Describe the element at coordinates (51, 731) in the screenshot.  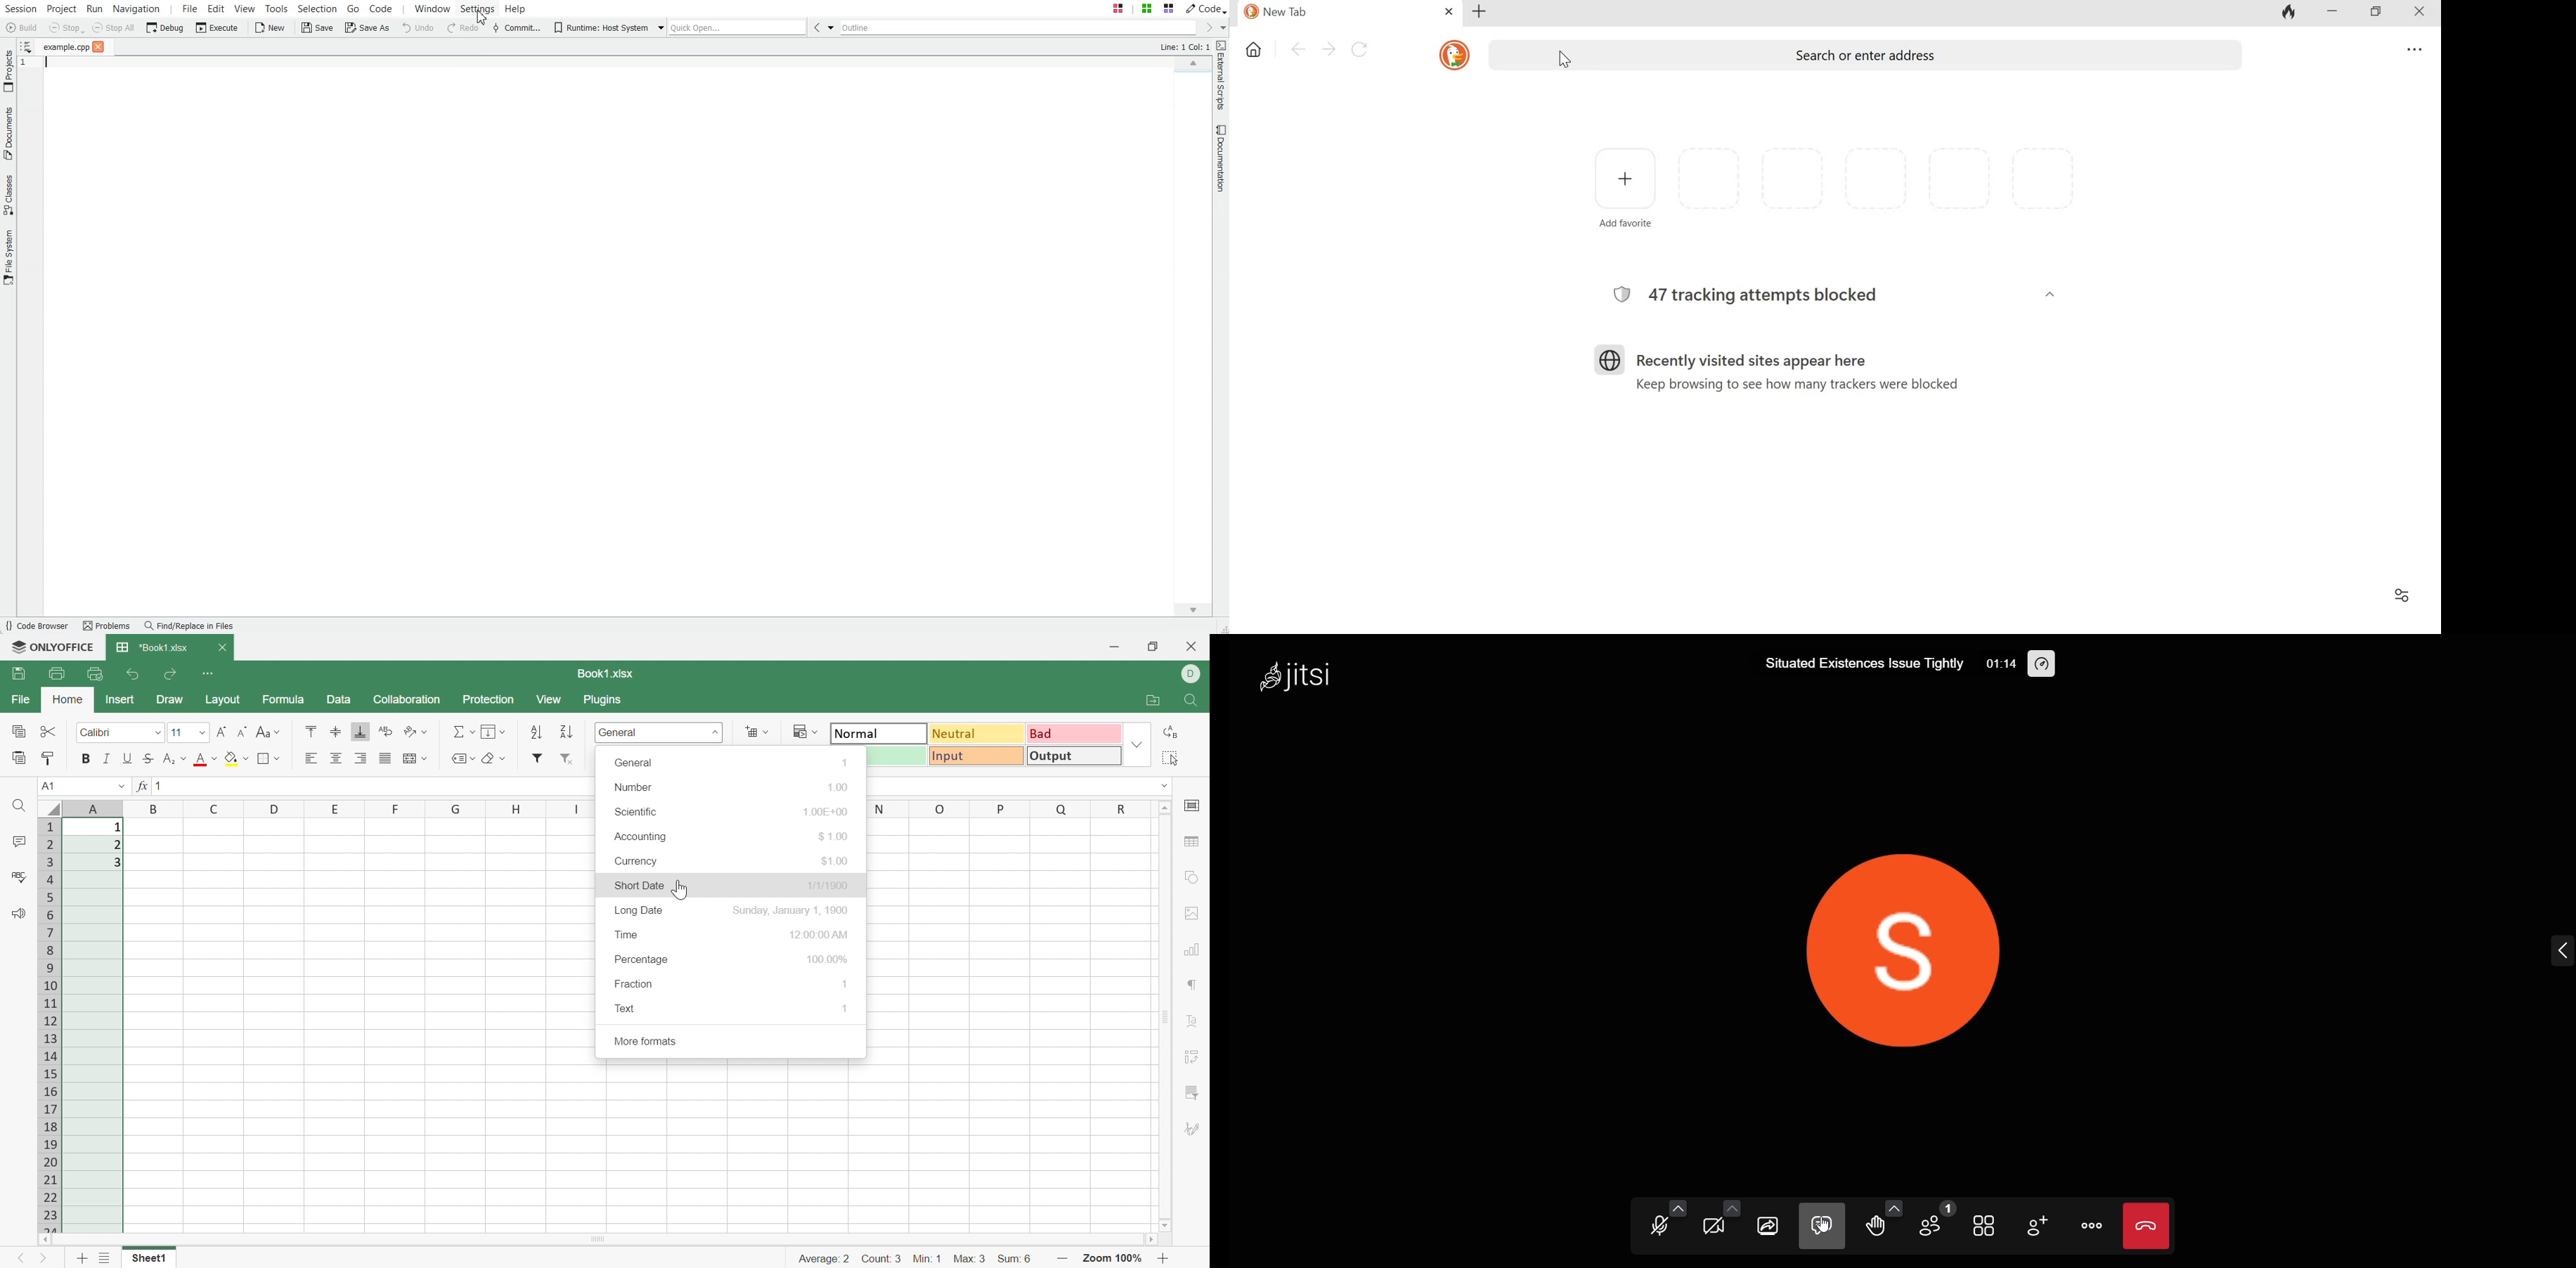
I see `Cut` at that location.